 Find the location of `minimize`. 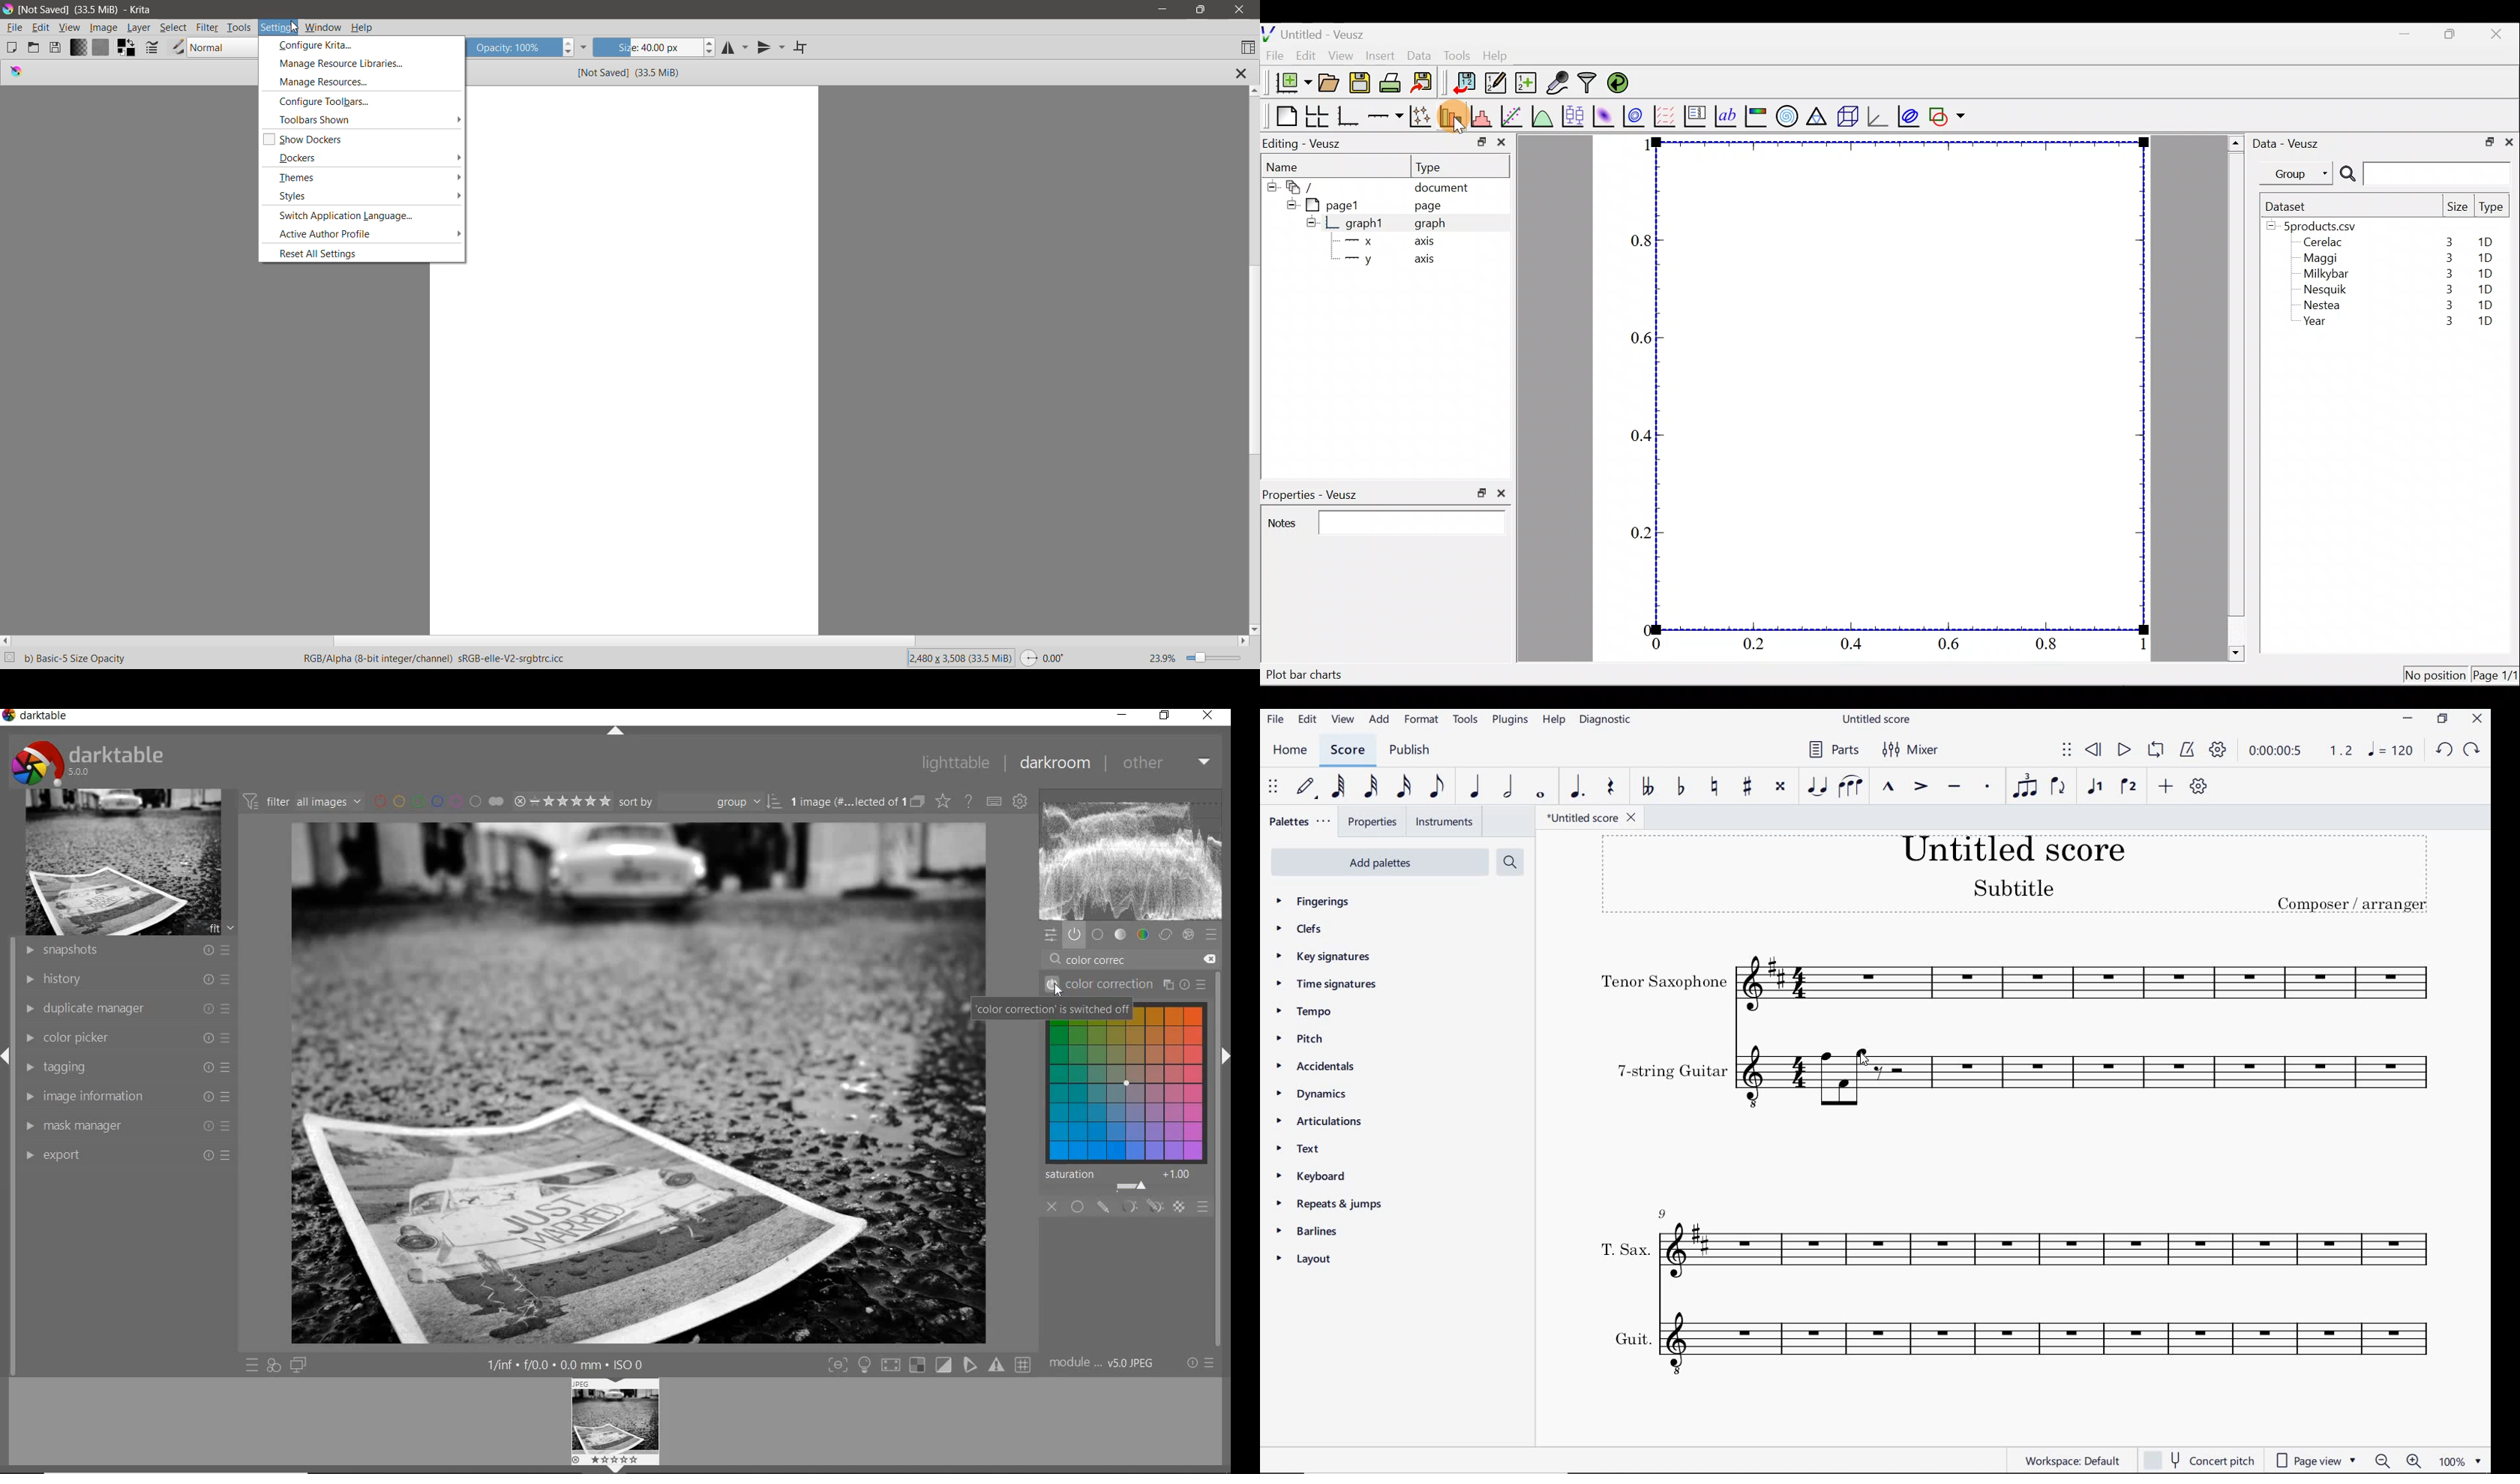

minimize is located at coordinates (2411, 33).